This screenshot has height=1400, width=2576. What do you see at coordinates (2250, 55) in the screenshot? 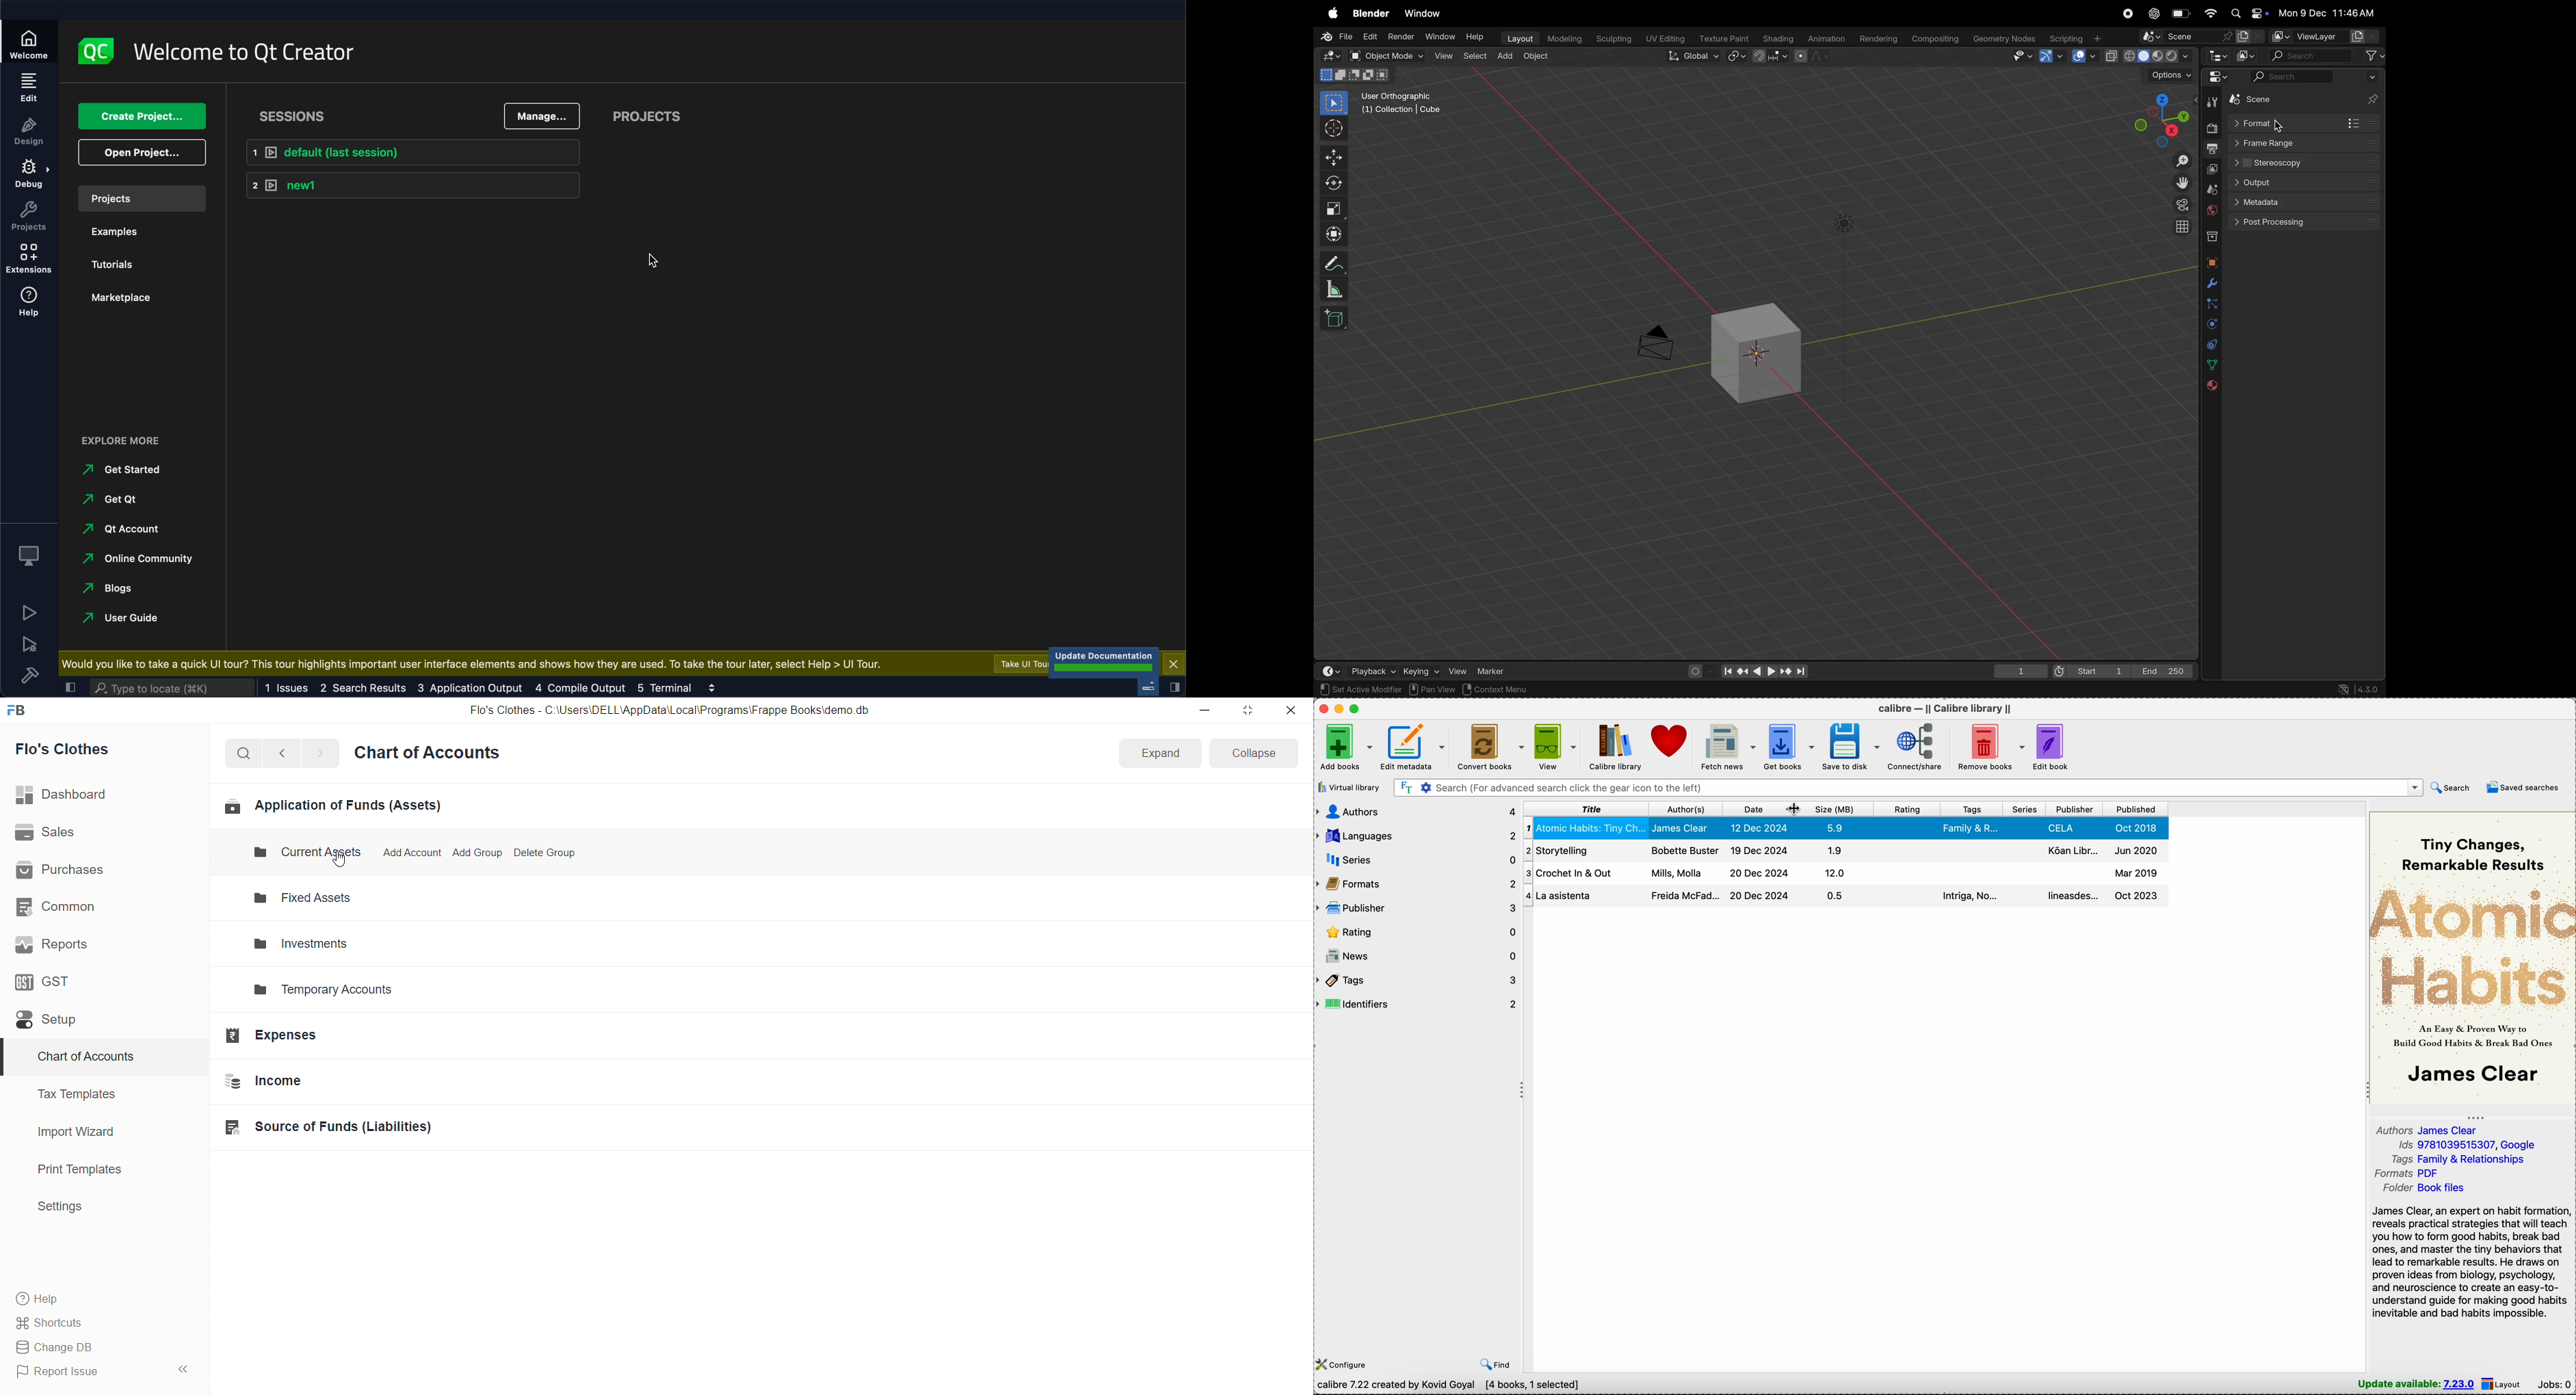
I see `display mode` at bounding box center [2250, 55].